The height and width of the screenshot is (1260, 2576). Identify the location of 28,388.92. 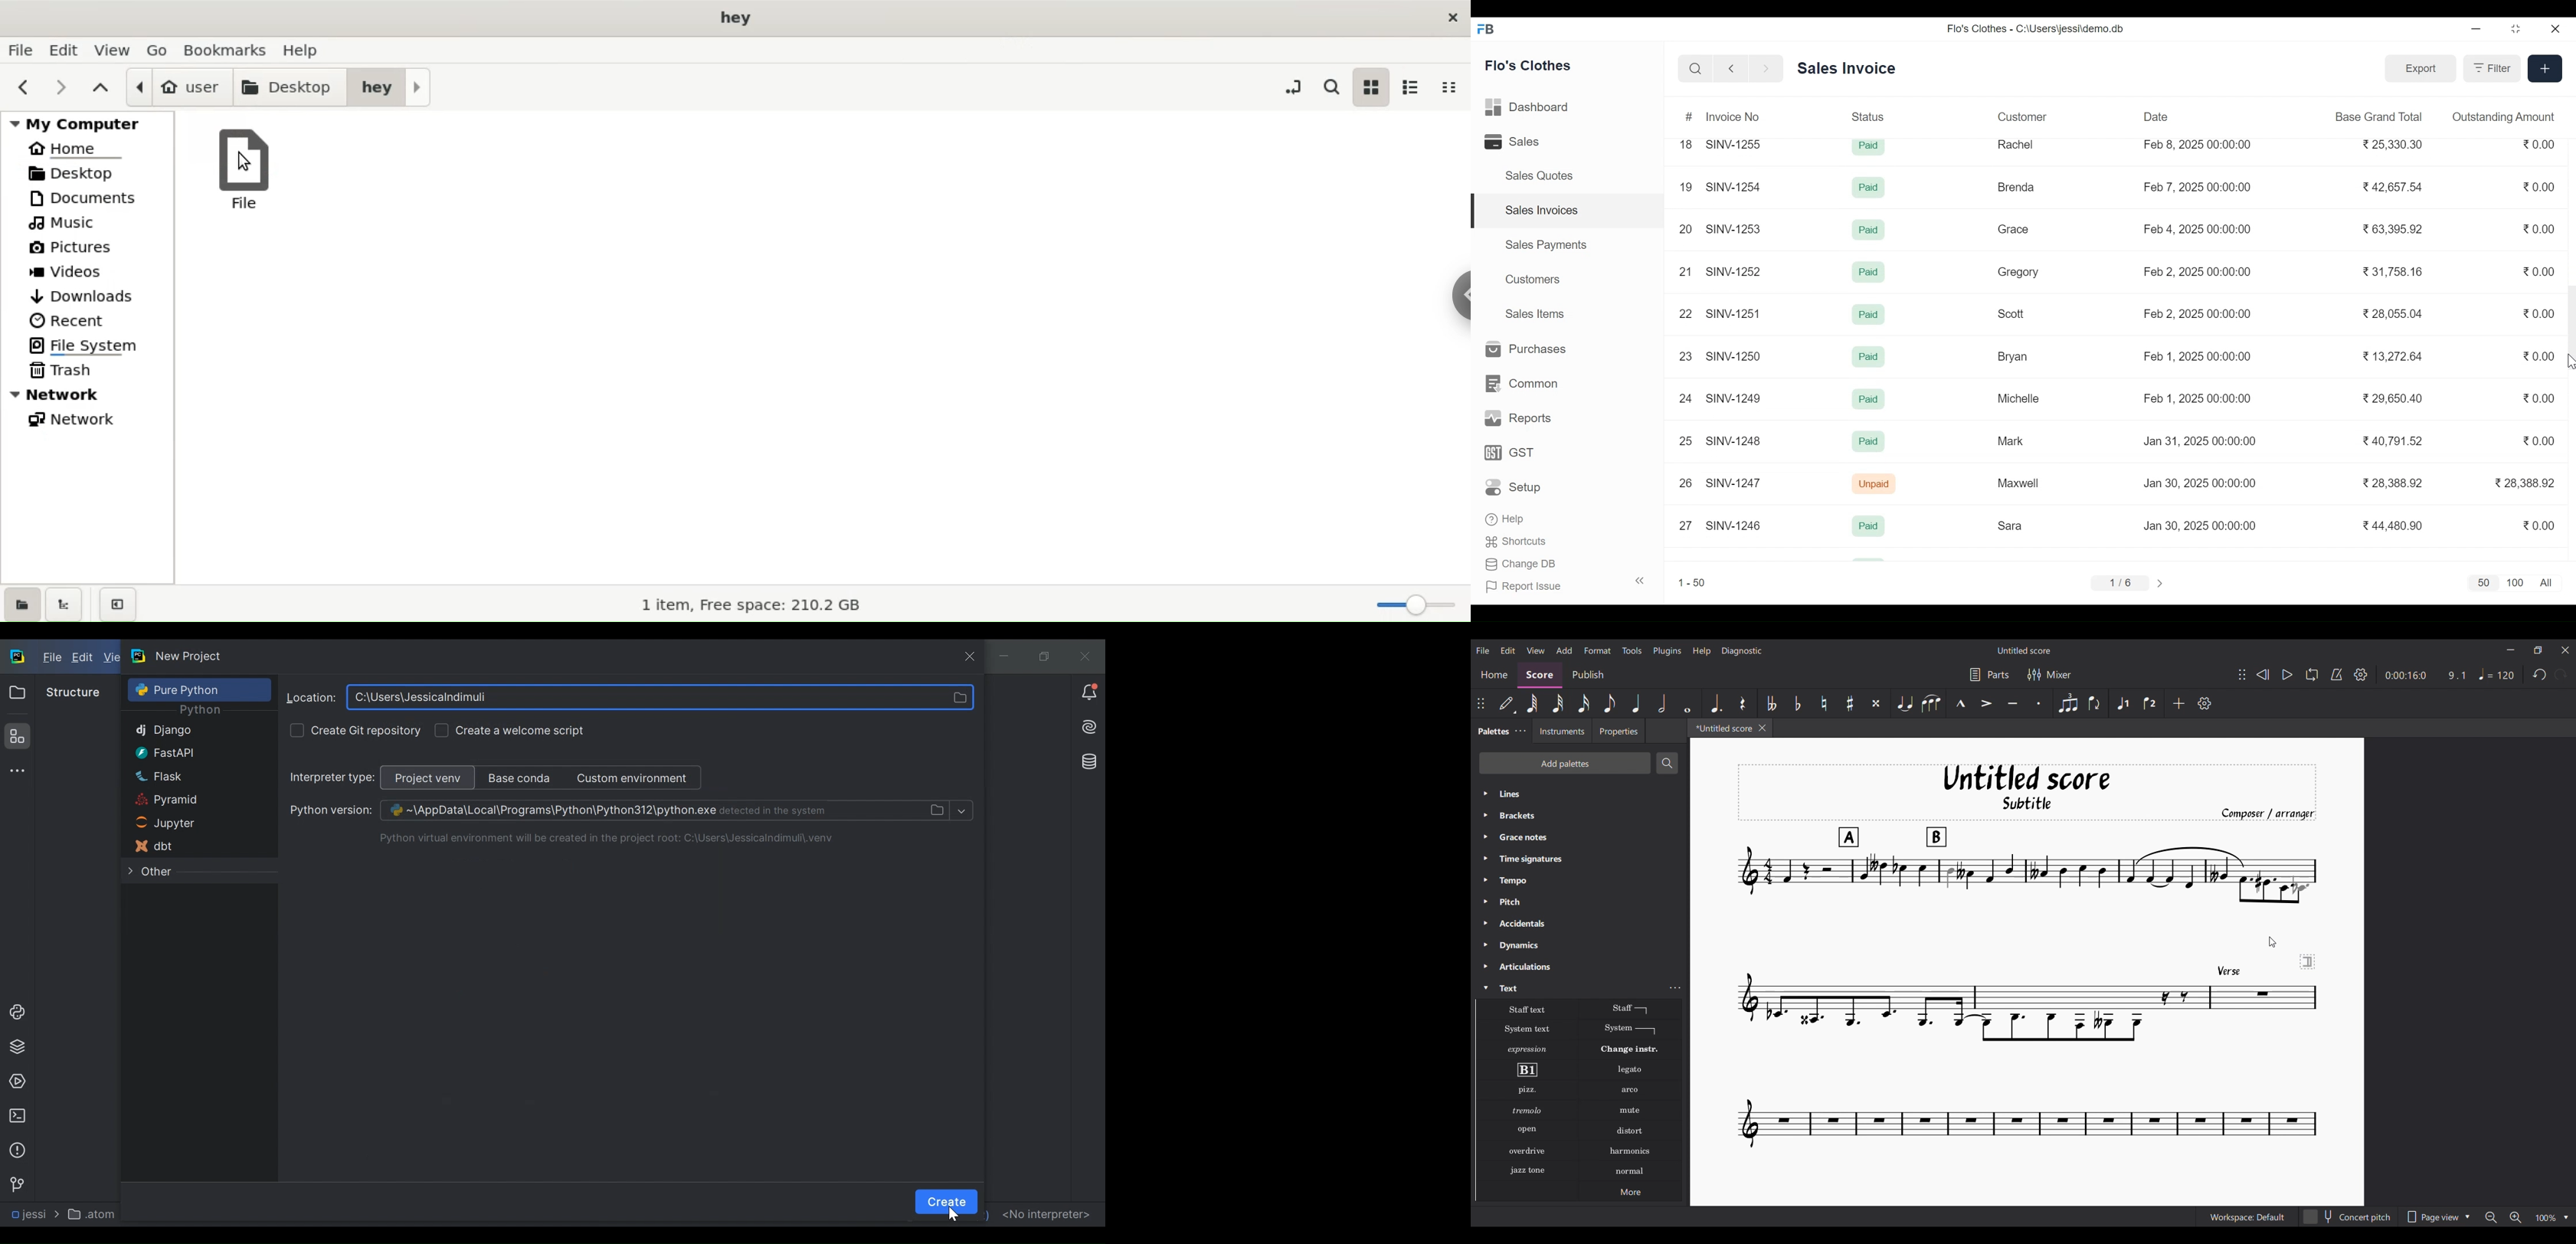
(2525, 483).